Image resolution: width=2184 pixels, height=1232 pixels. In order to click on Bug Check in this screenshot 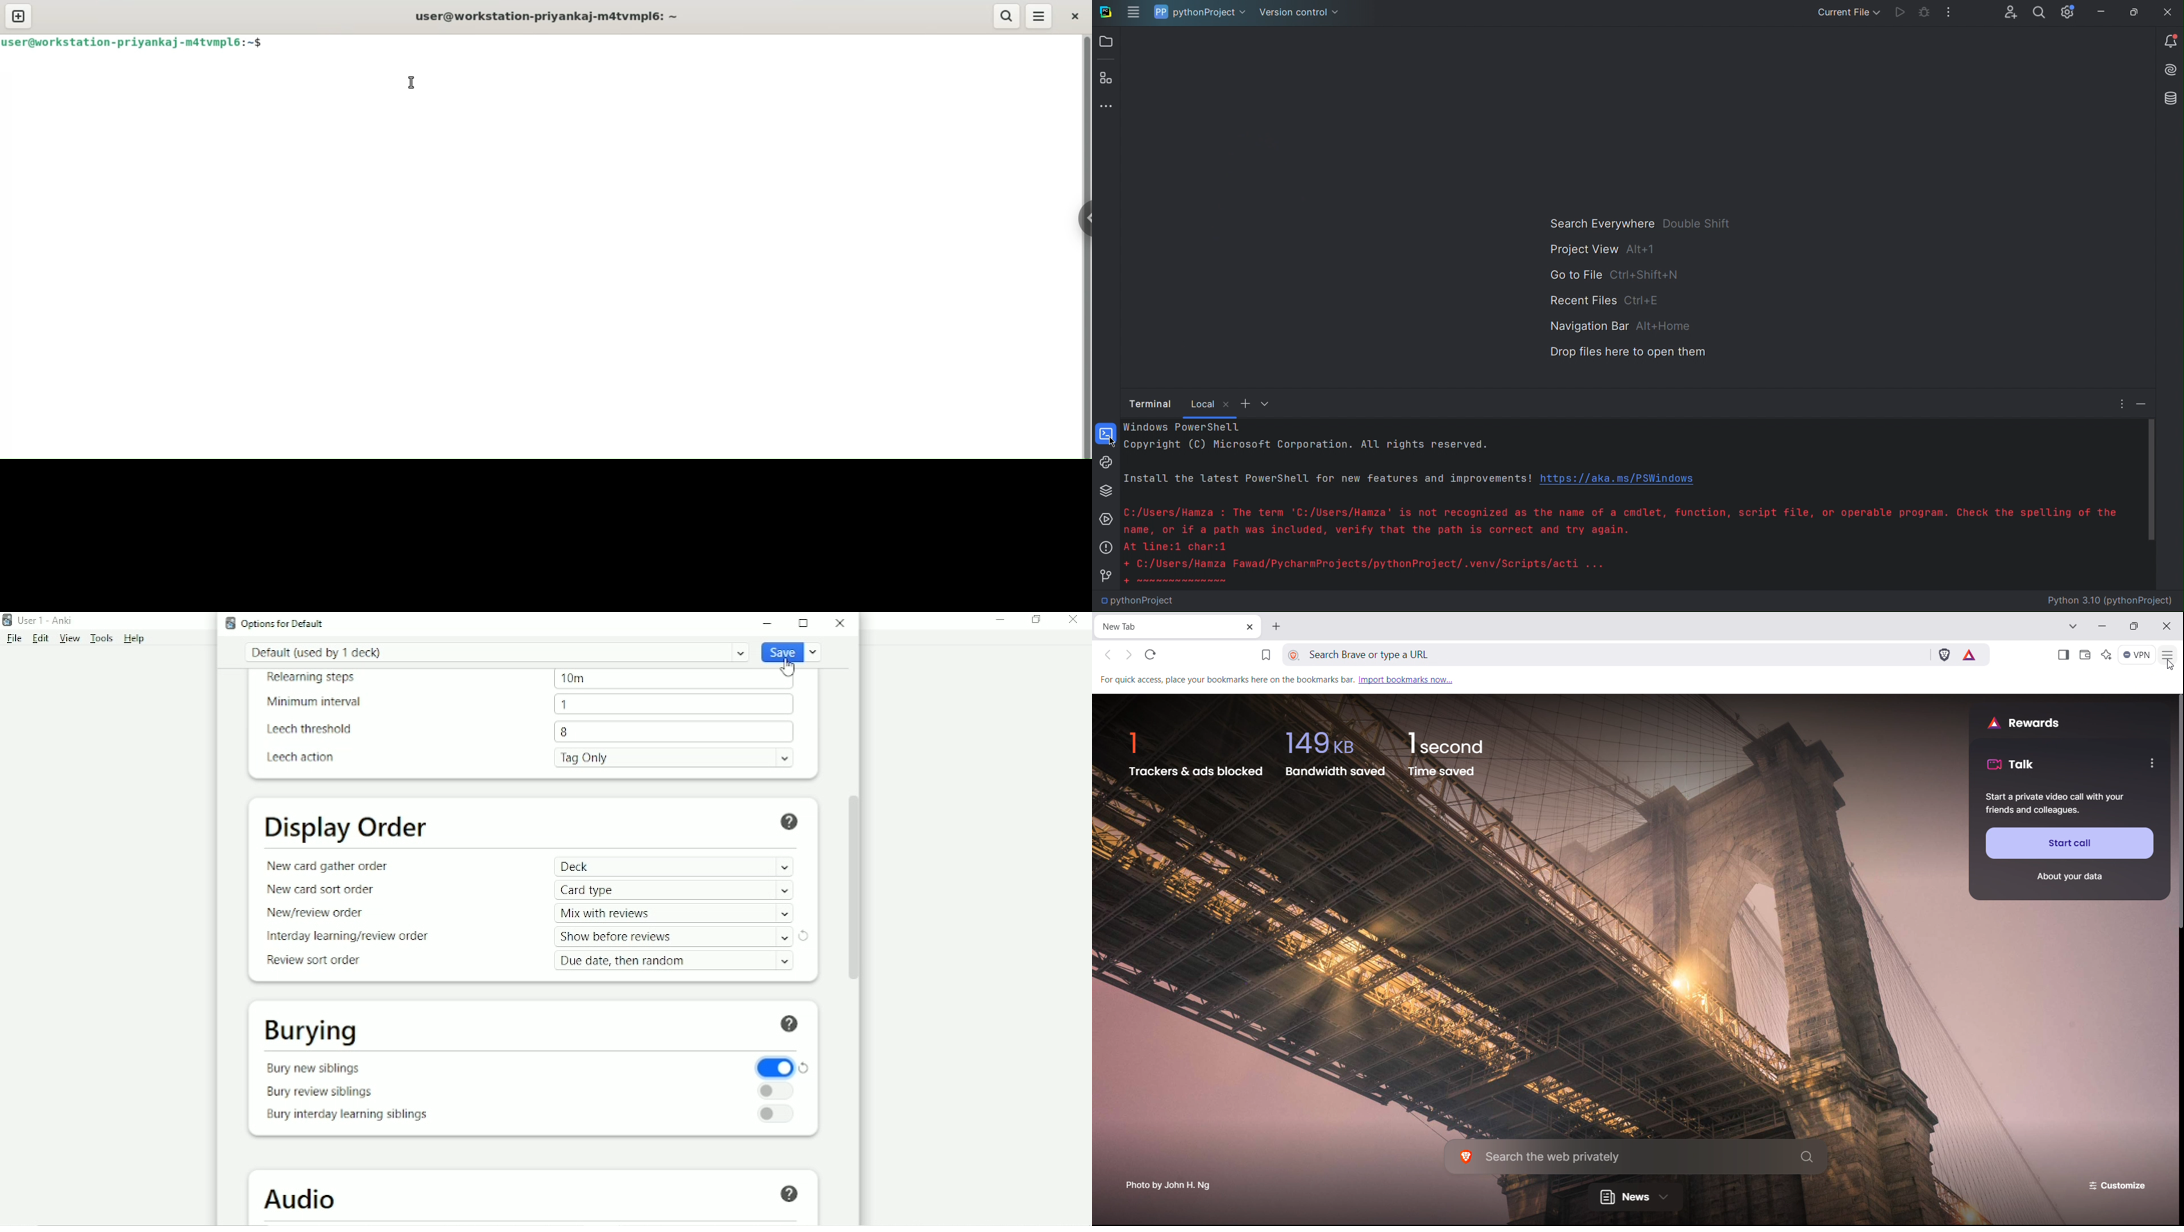, I will do `click(1925, 15)`.